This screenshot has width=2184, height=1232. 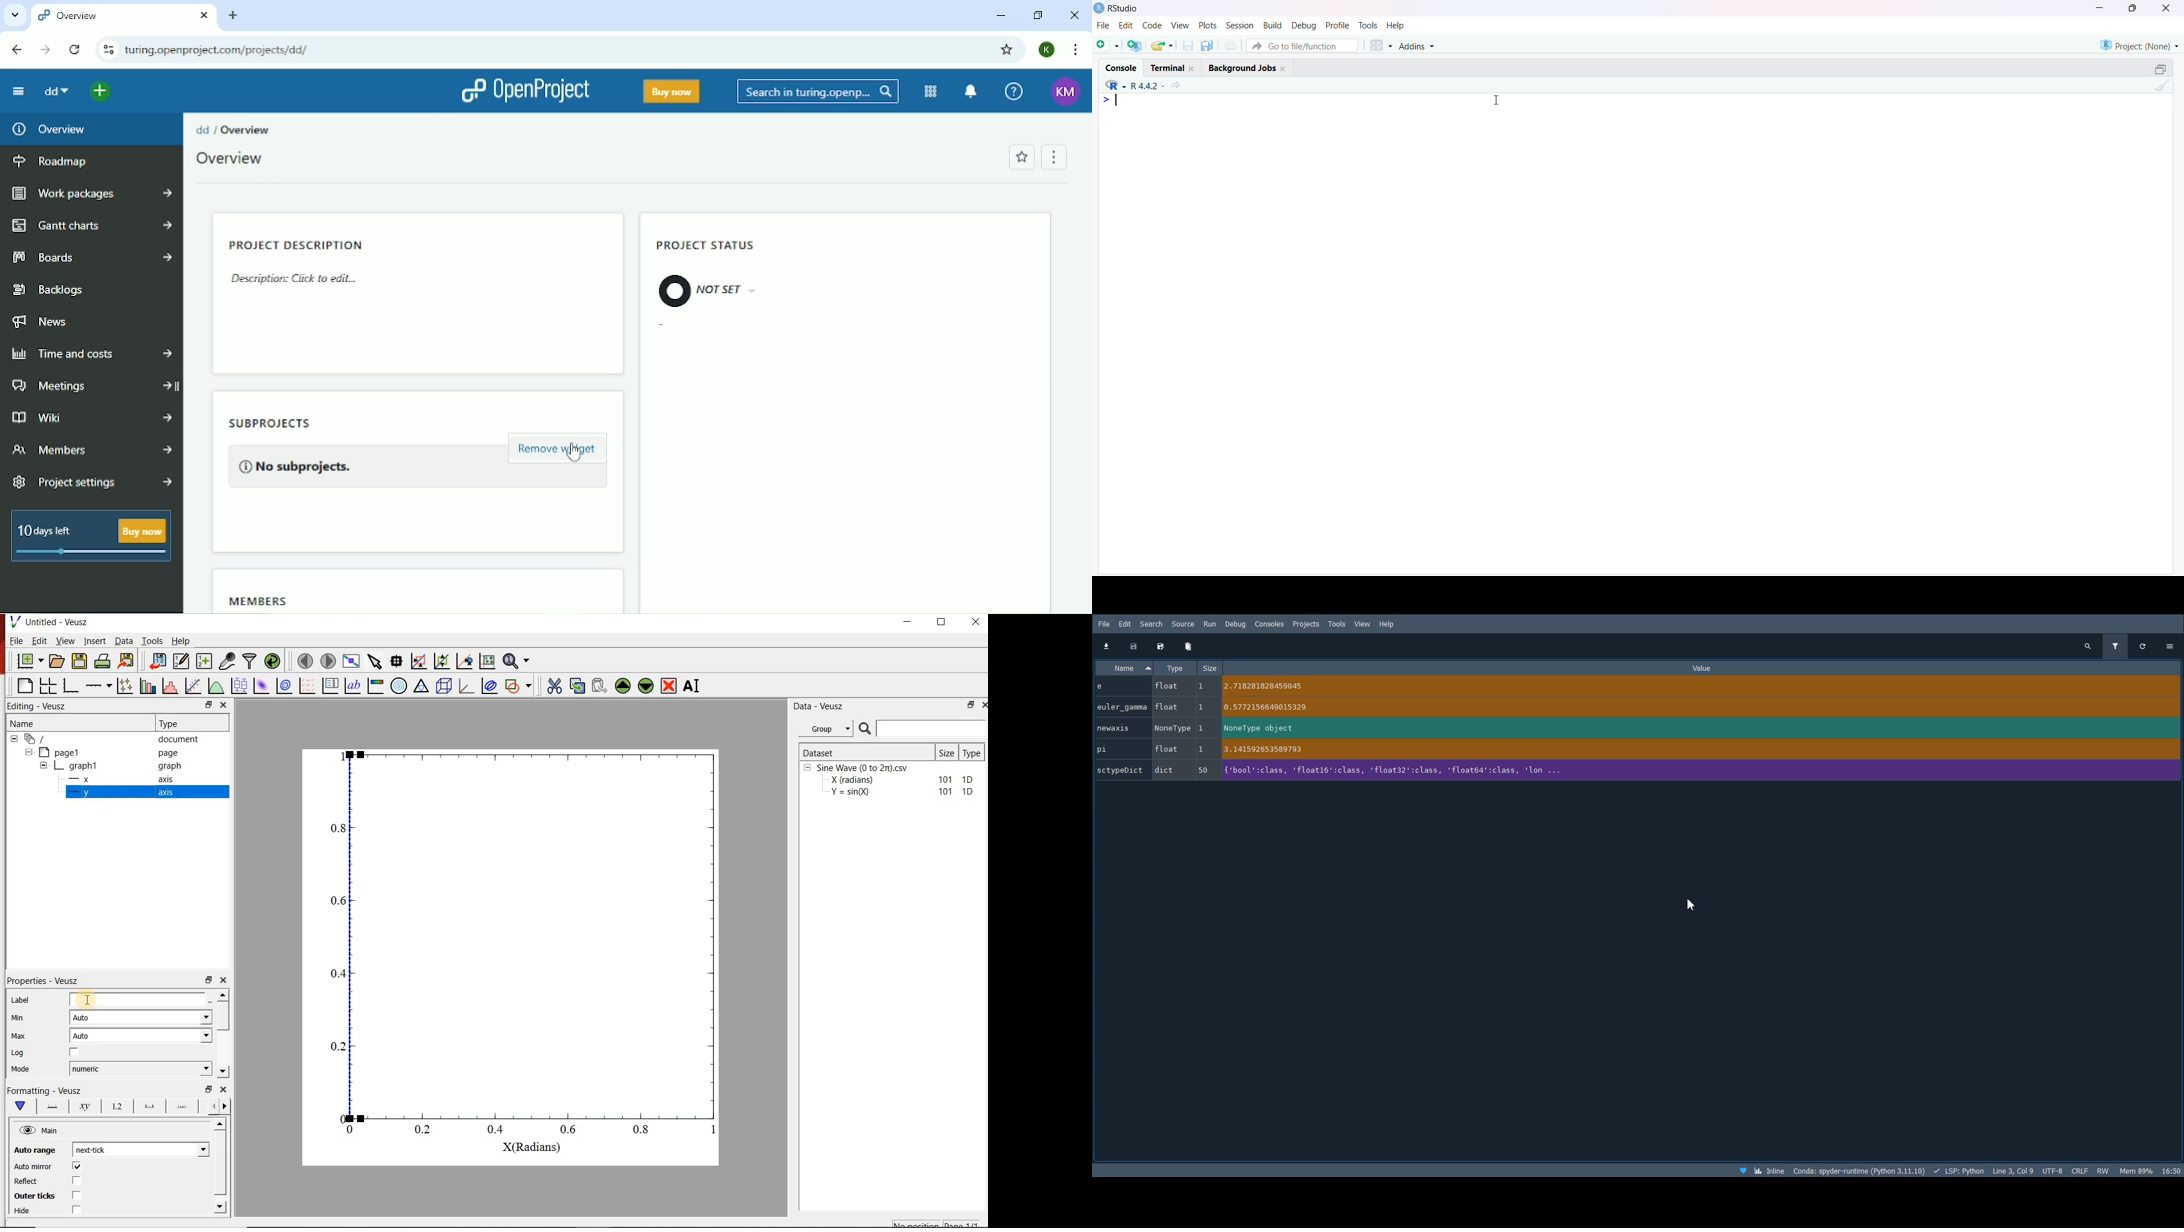 I want to click on Restore down, so click(x=1036, y=15).